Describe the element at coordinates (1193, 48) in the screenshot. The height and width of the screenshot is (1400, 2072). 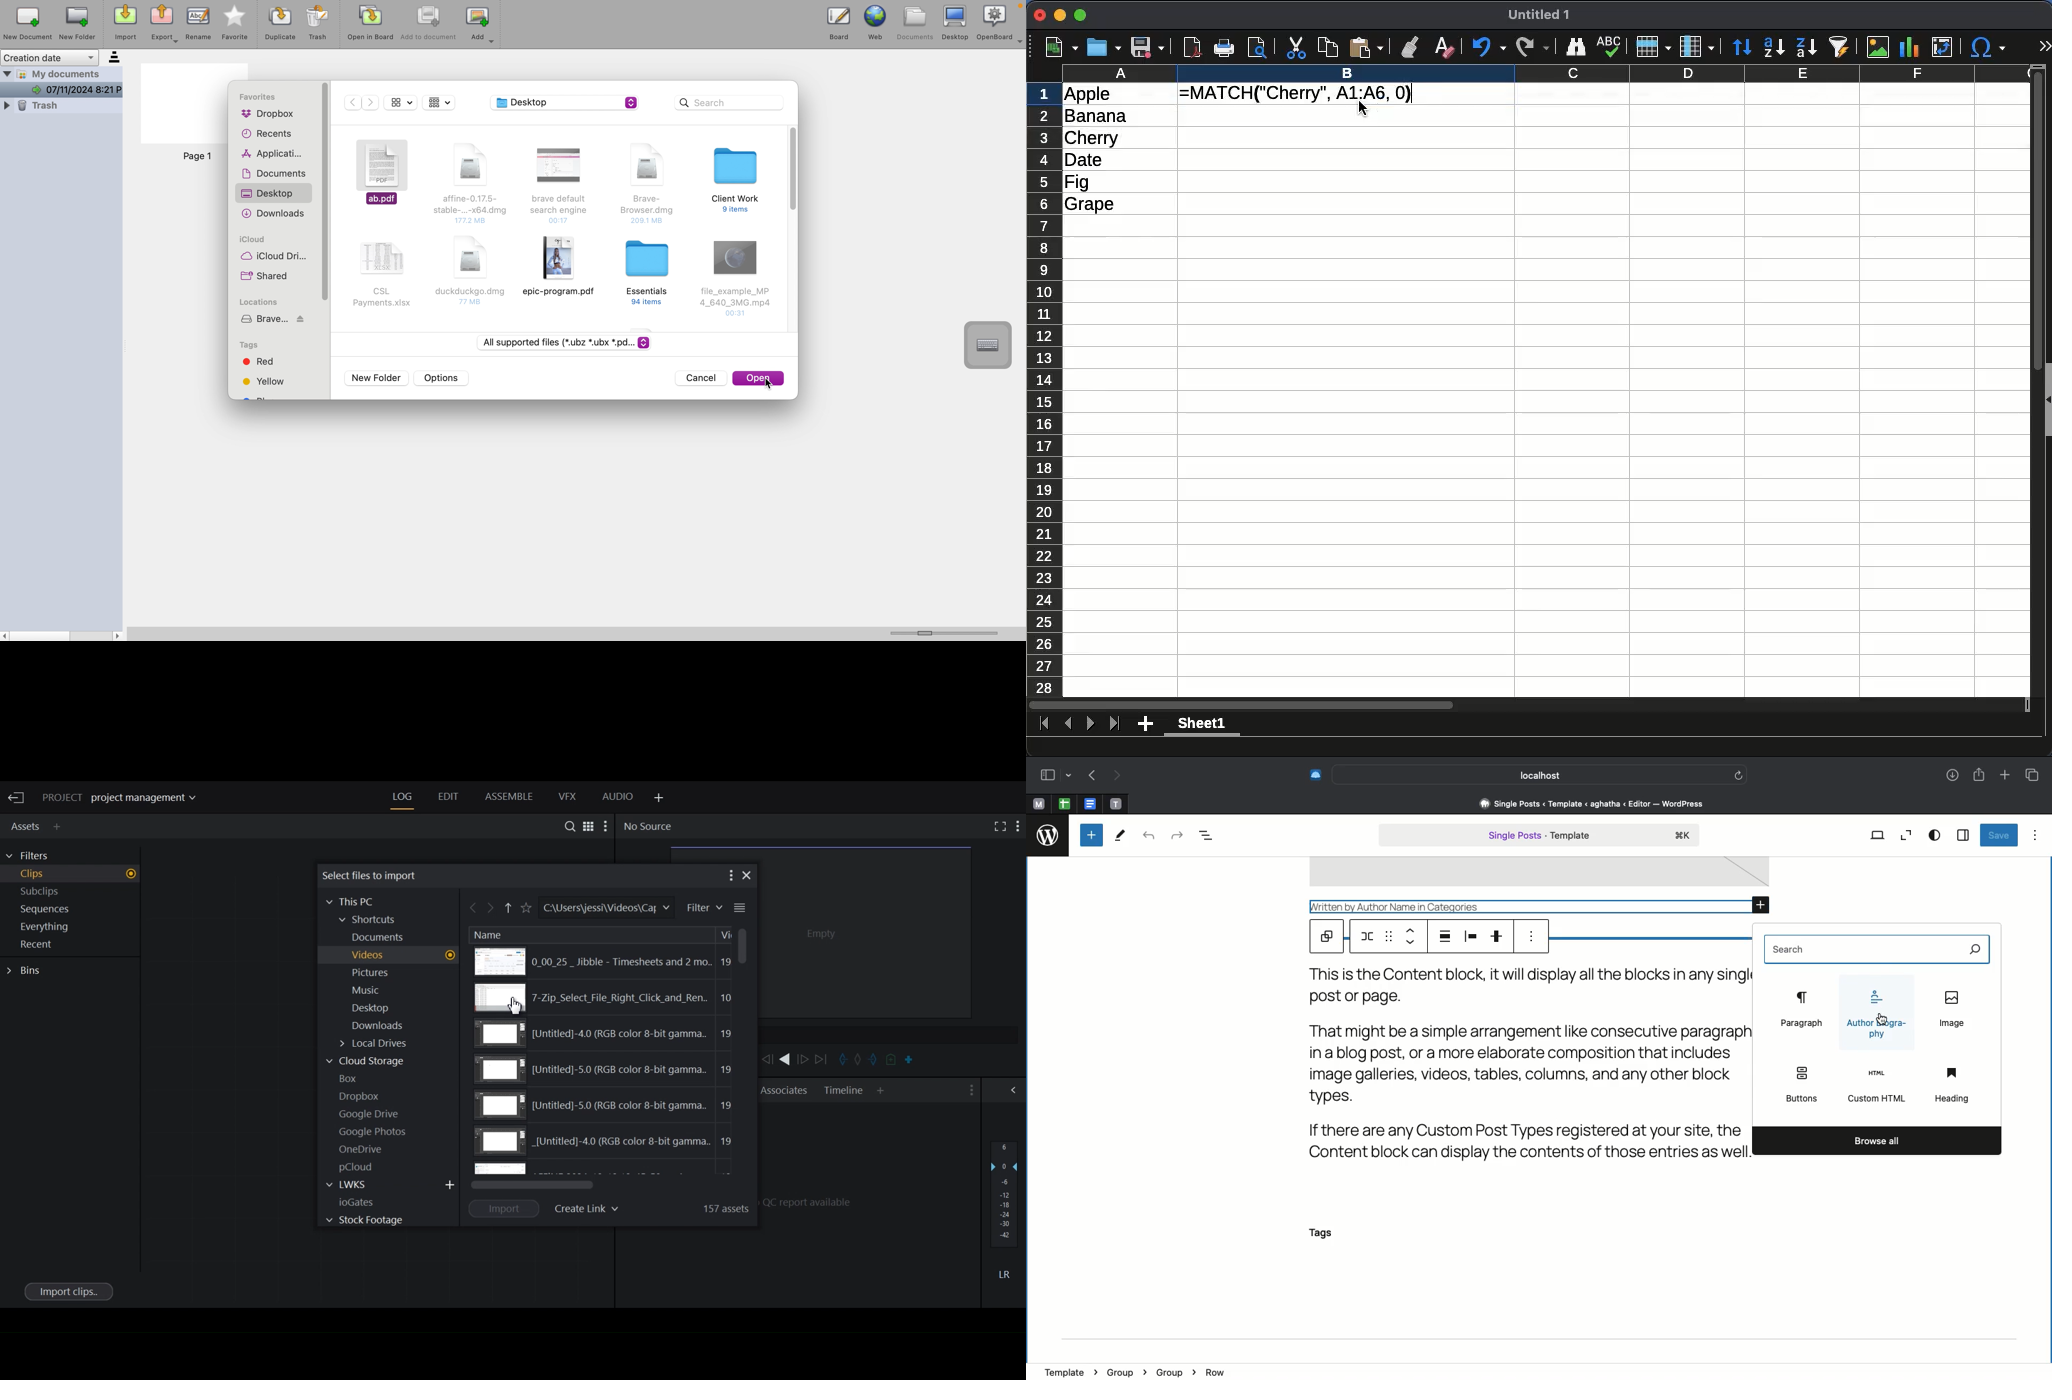
I see `pdf viewer` at that location.